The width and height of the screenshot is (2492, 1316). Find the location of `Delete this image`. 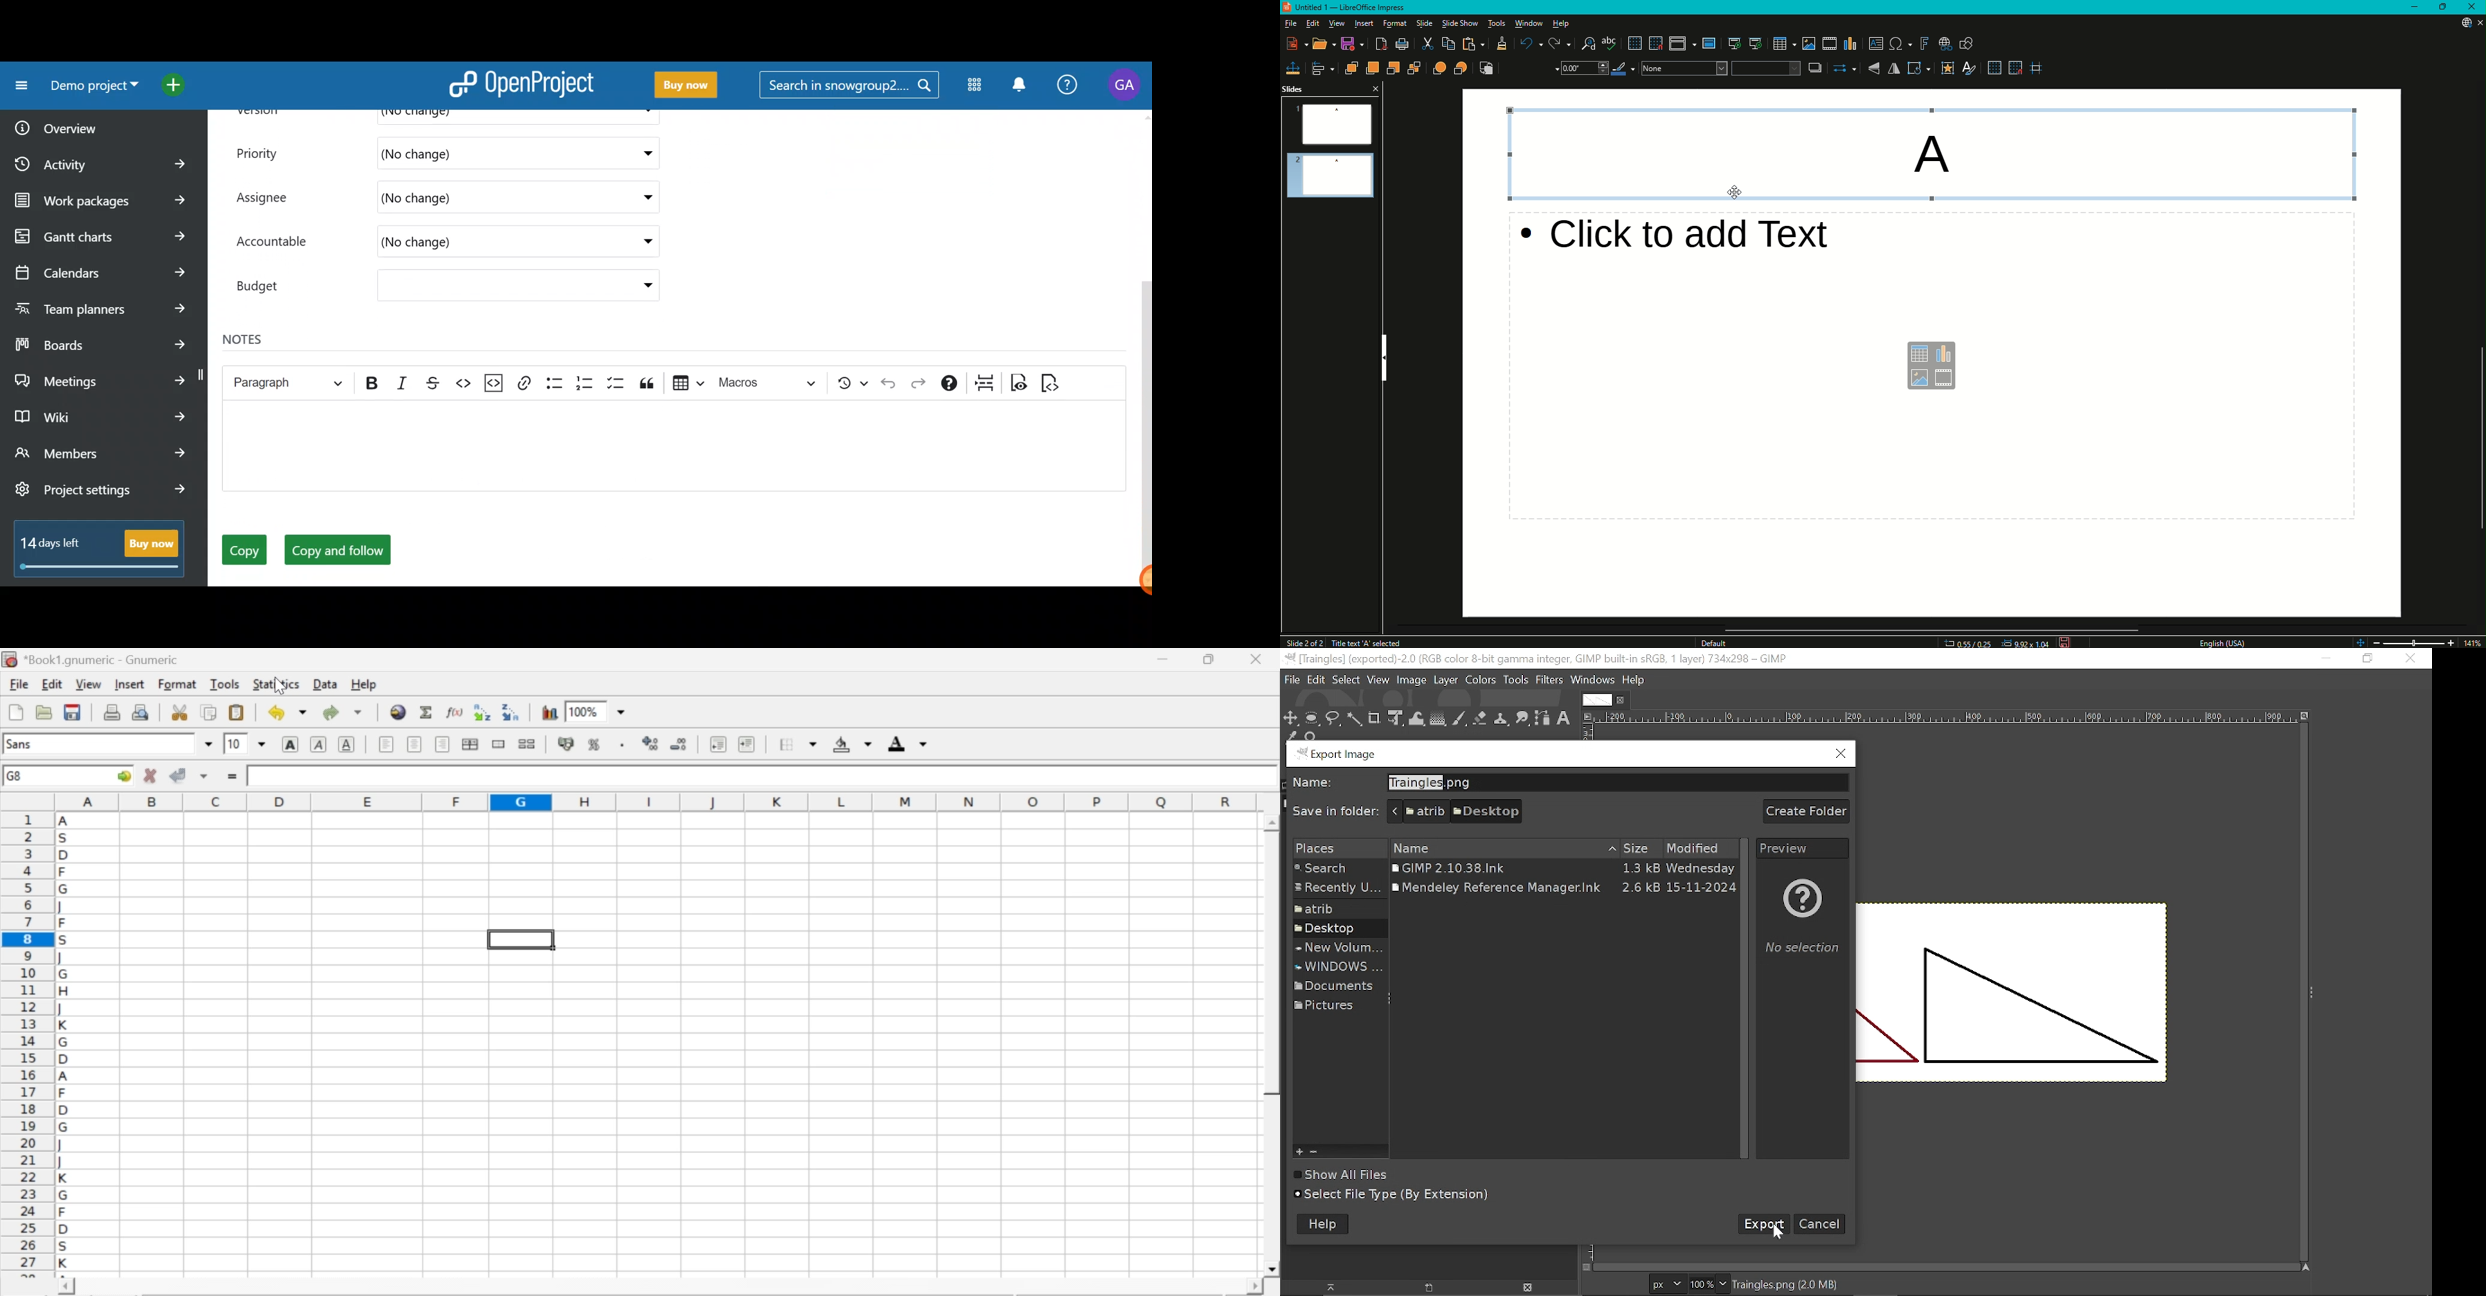

Delete this image is located at coordinates (1529, 1288).